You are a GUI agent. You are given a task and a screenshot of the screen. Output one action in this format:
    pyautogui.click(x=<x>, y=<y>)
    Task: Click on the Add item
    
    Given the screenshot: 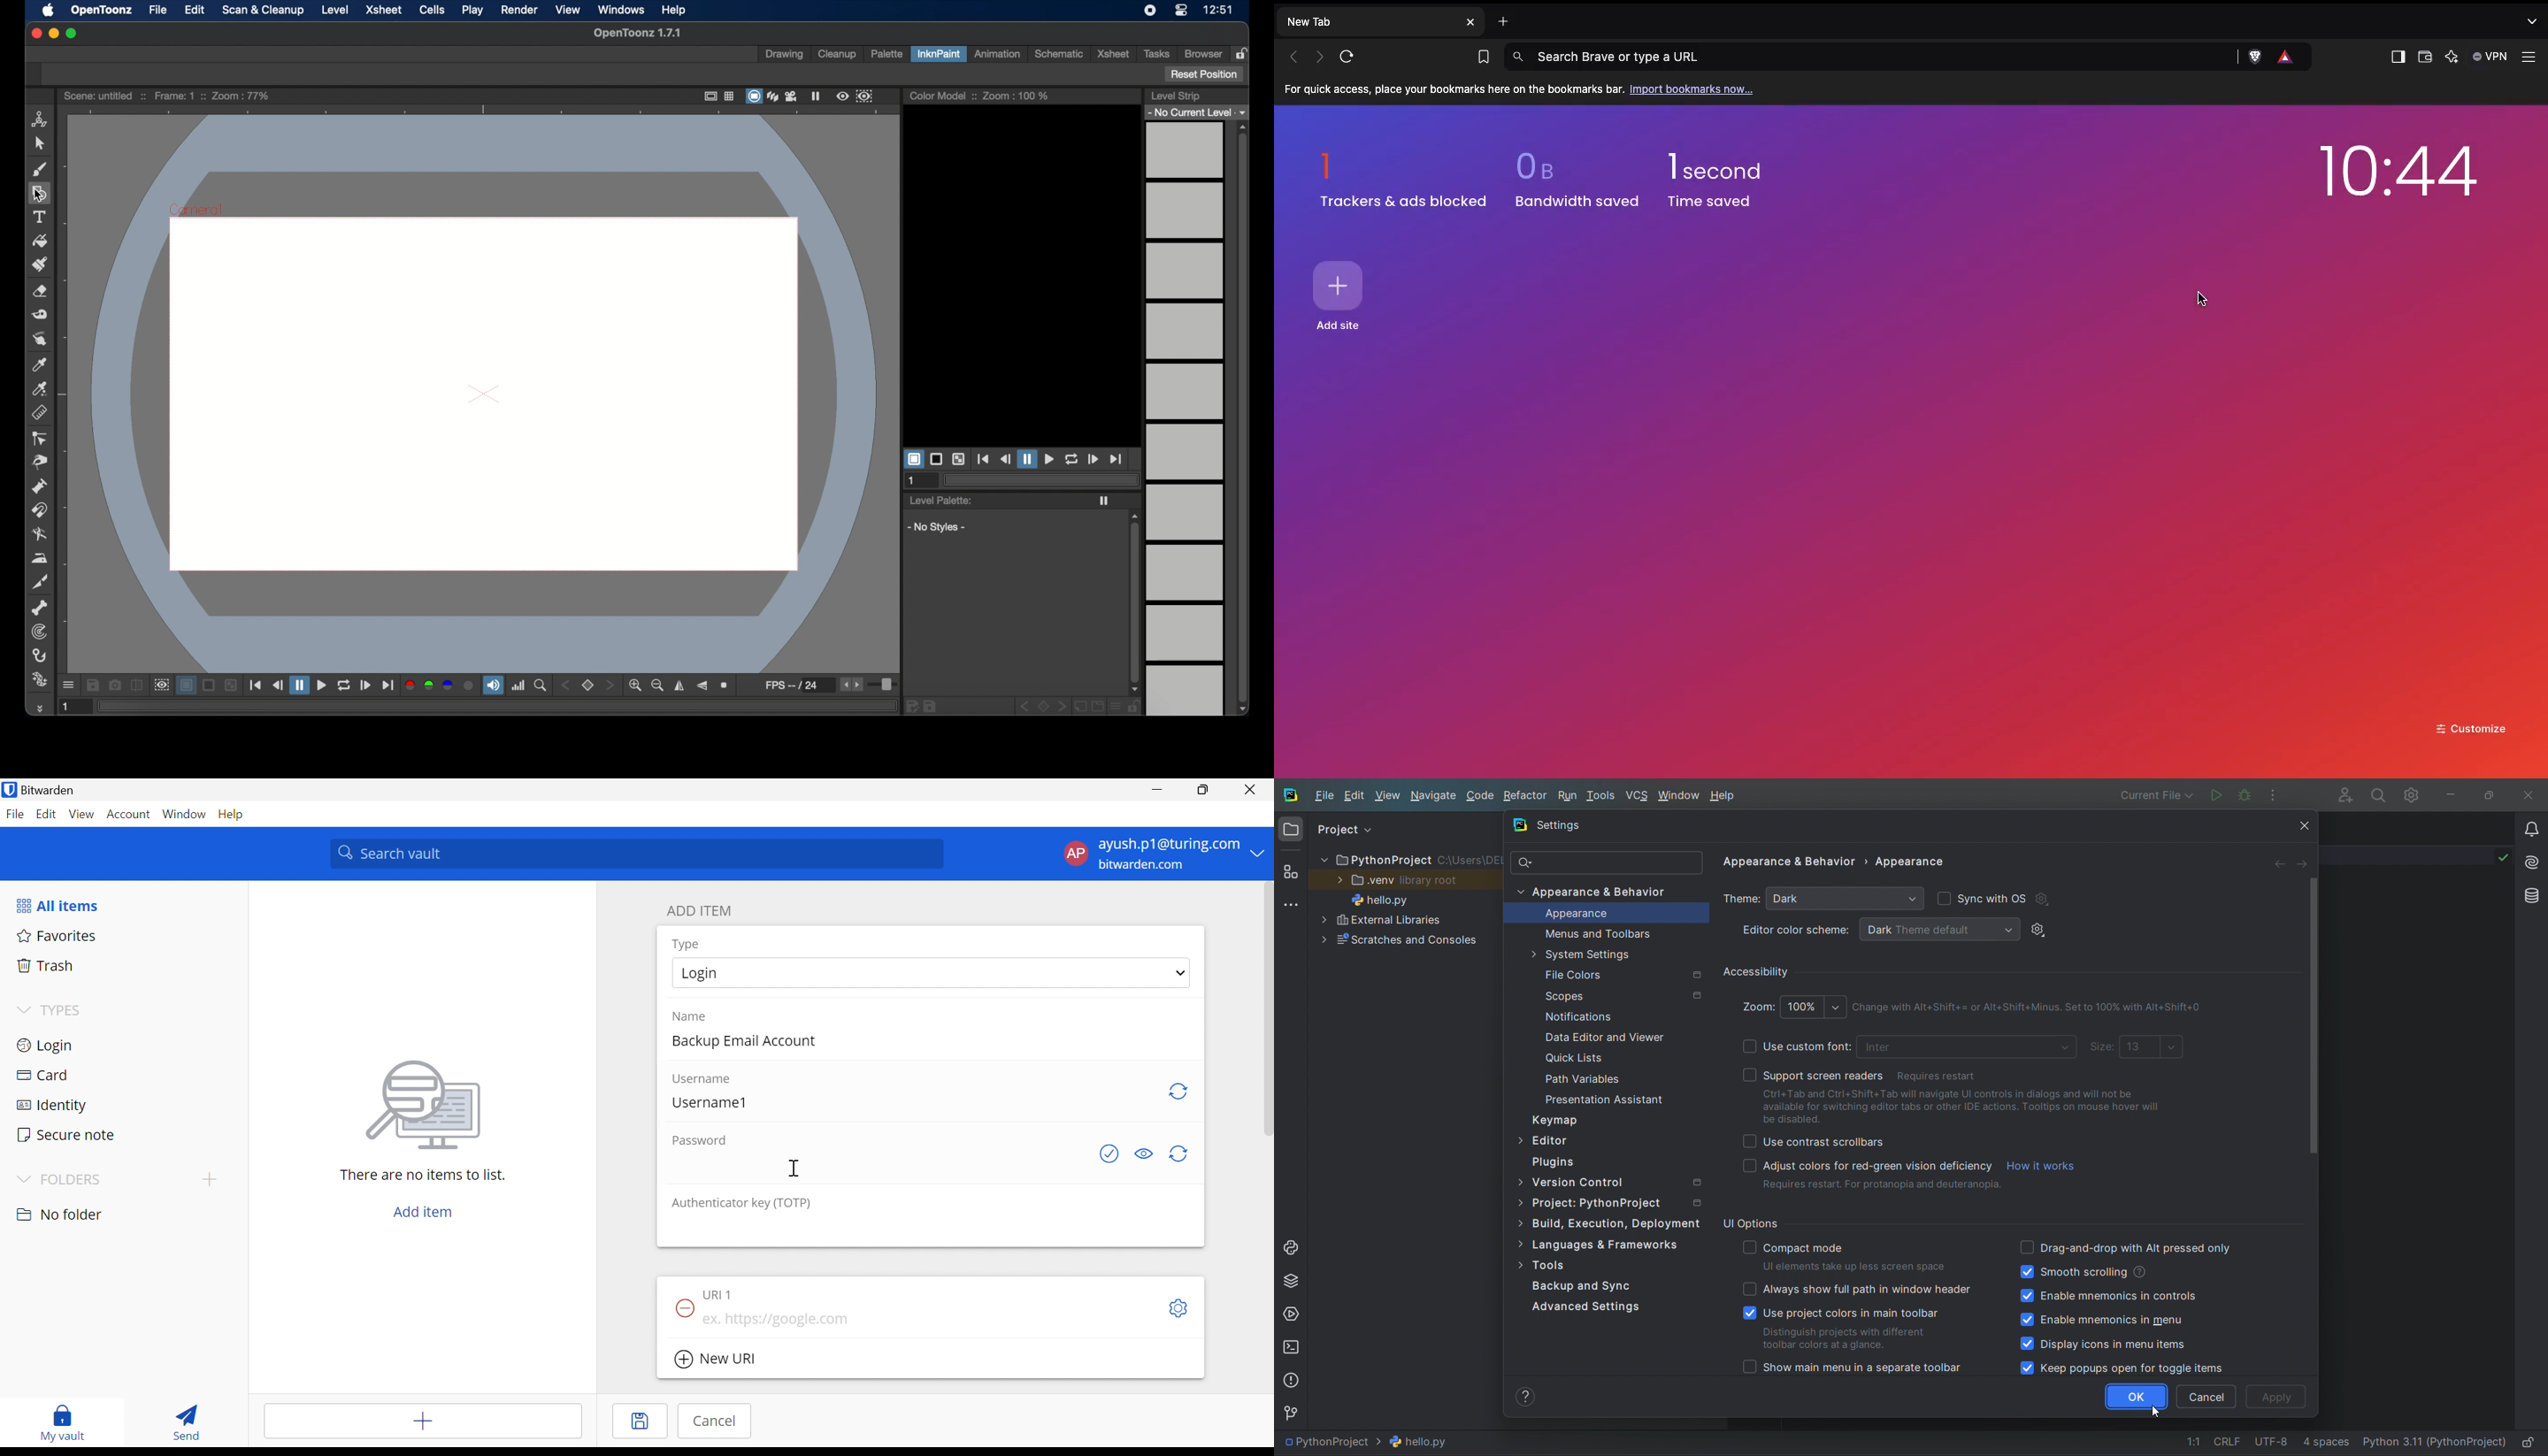 What is the action you would take?
    pyautogui.click(x=424, y=1210)
    